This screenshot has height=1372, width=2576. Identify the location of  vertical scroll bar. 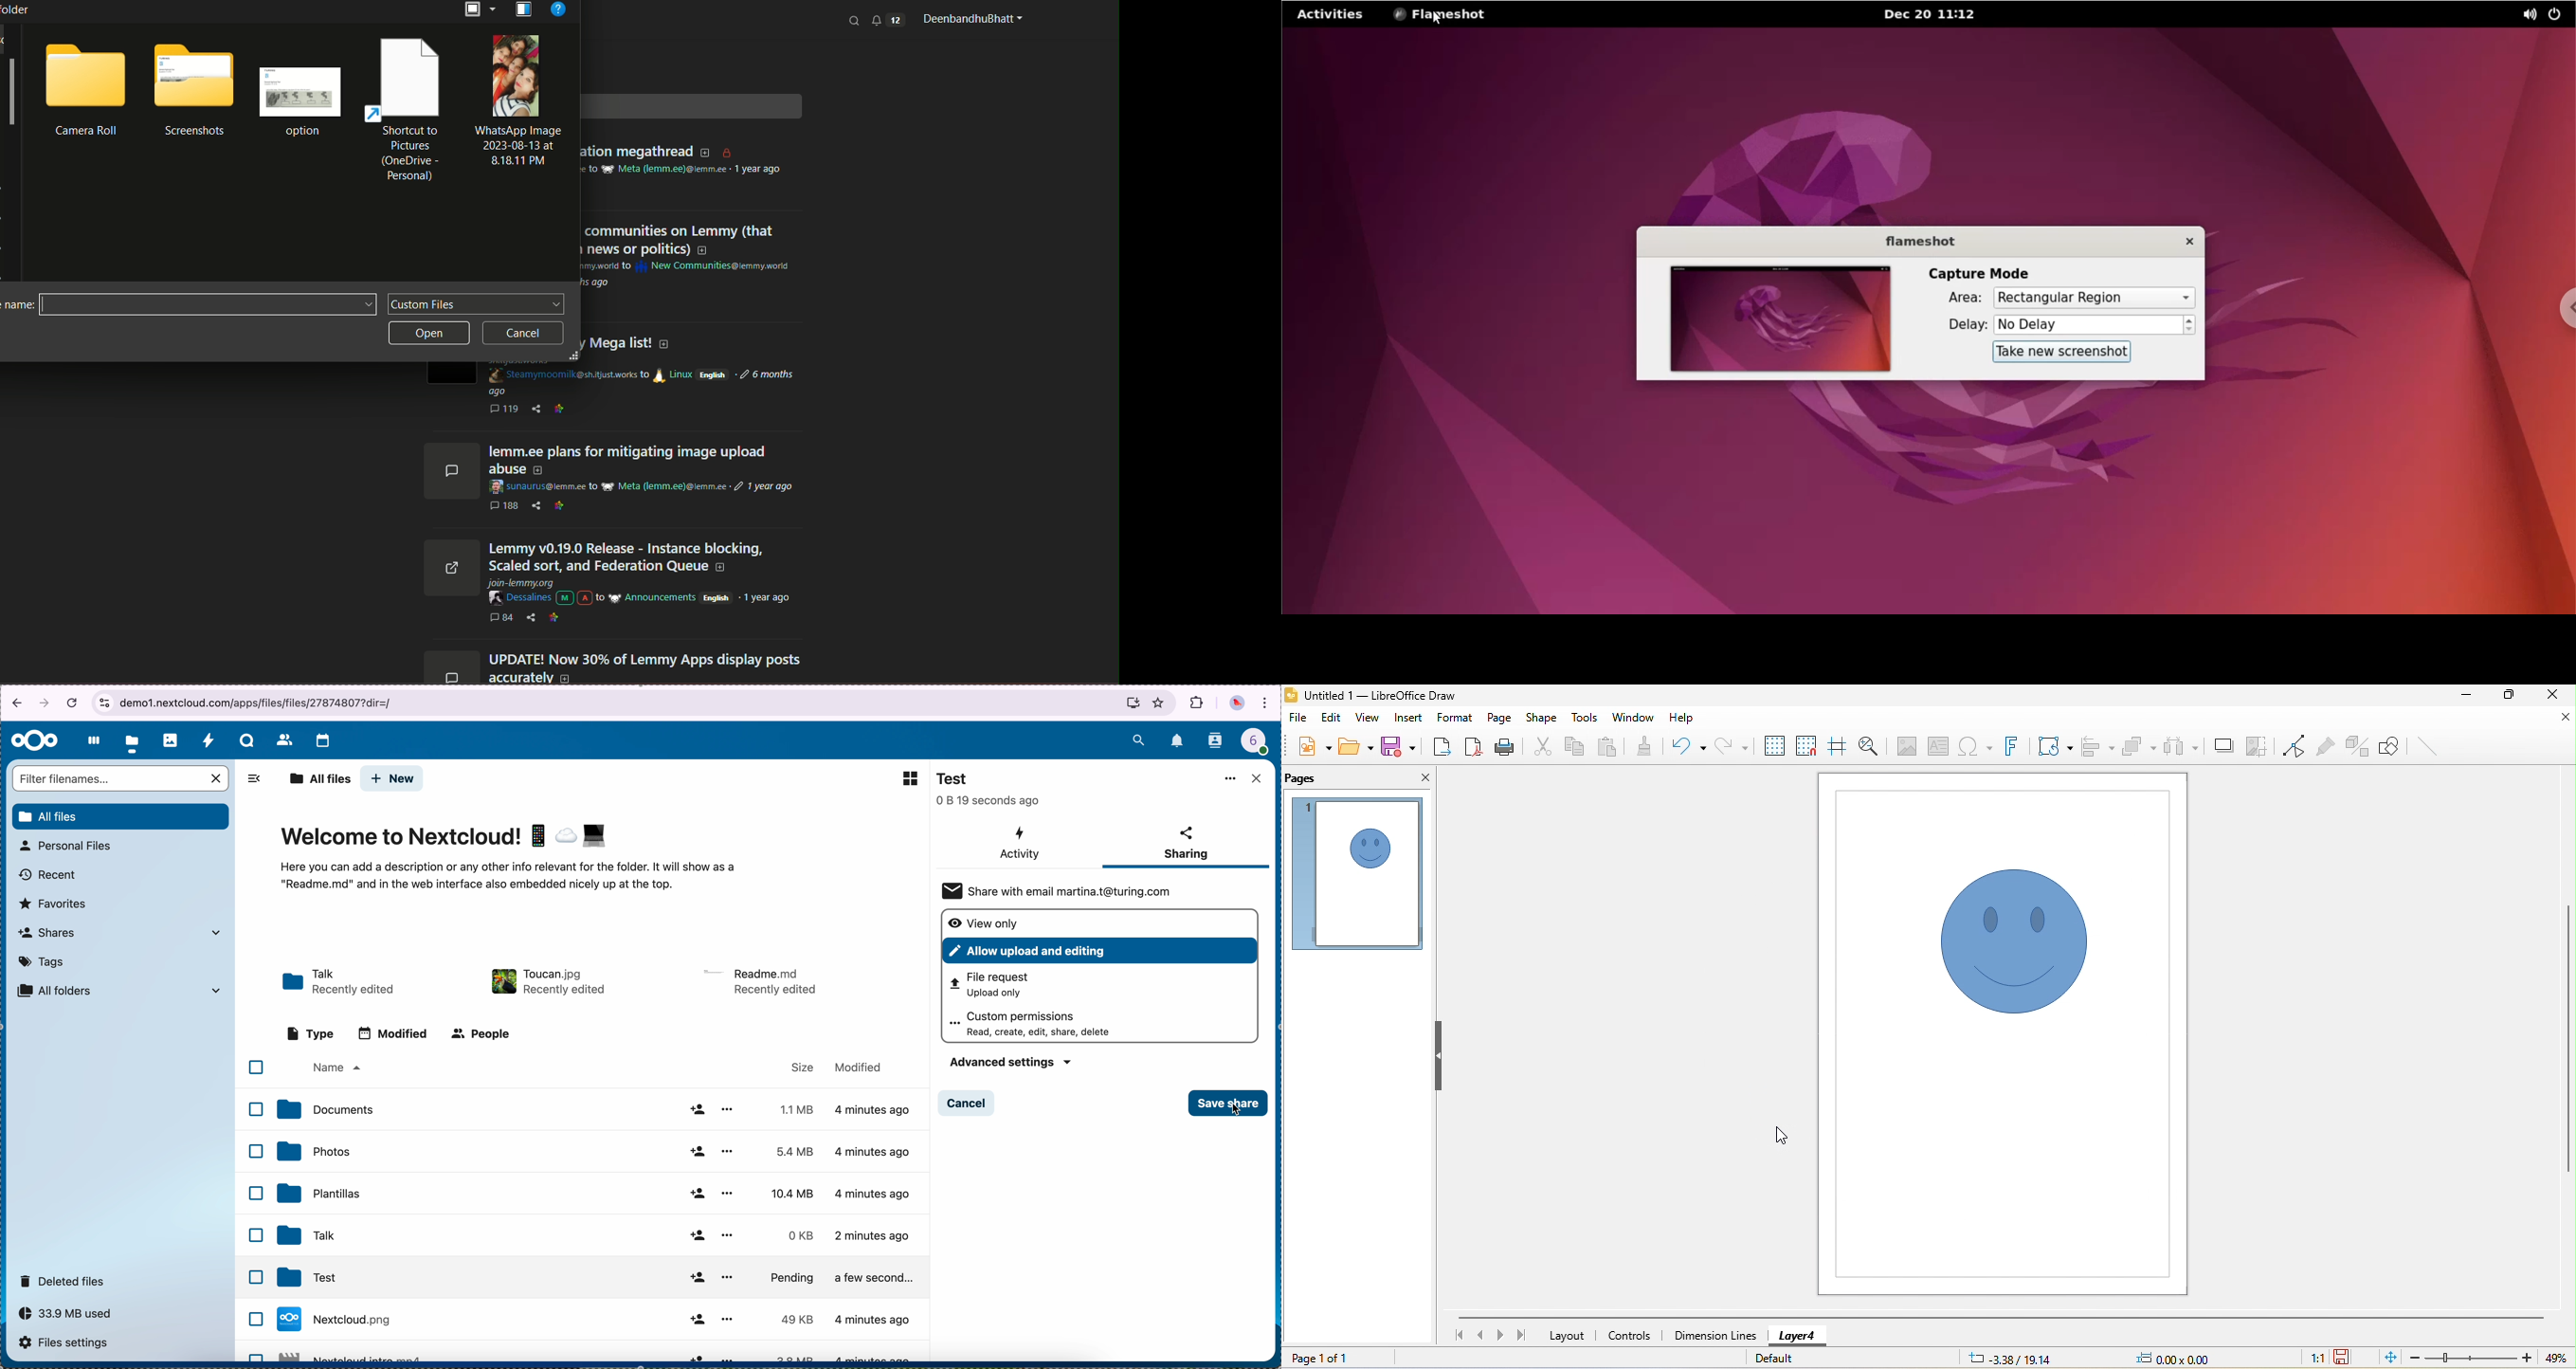
(2567, 1036).